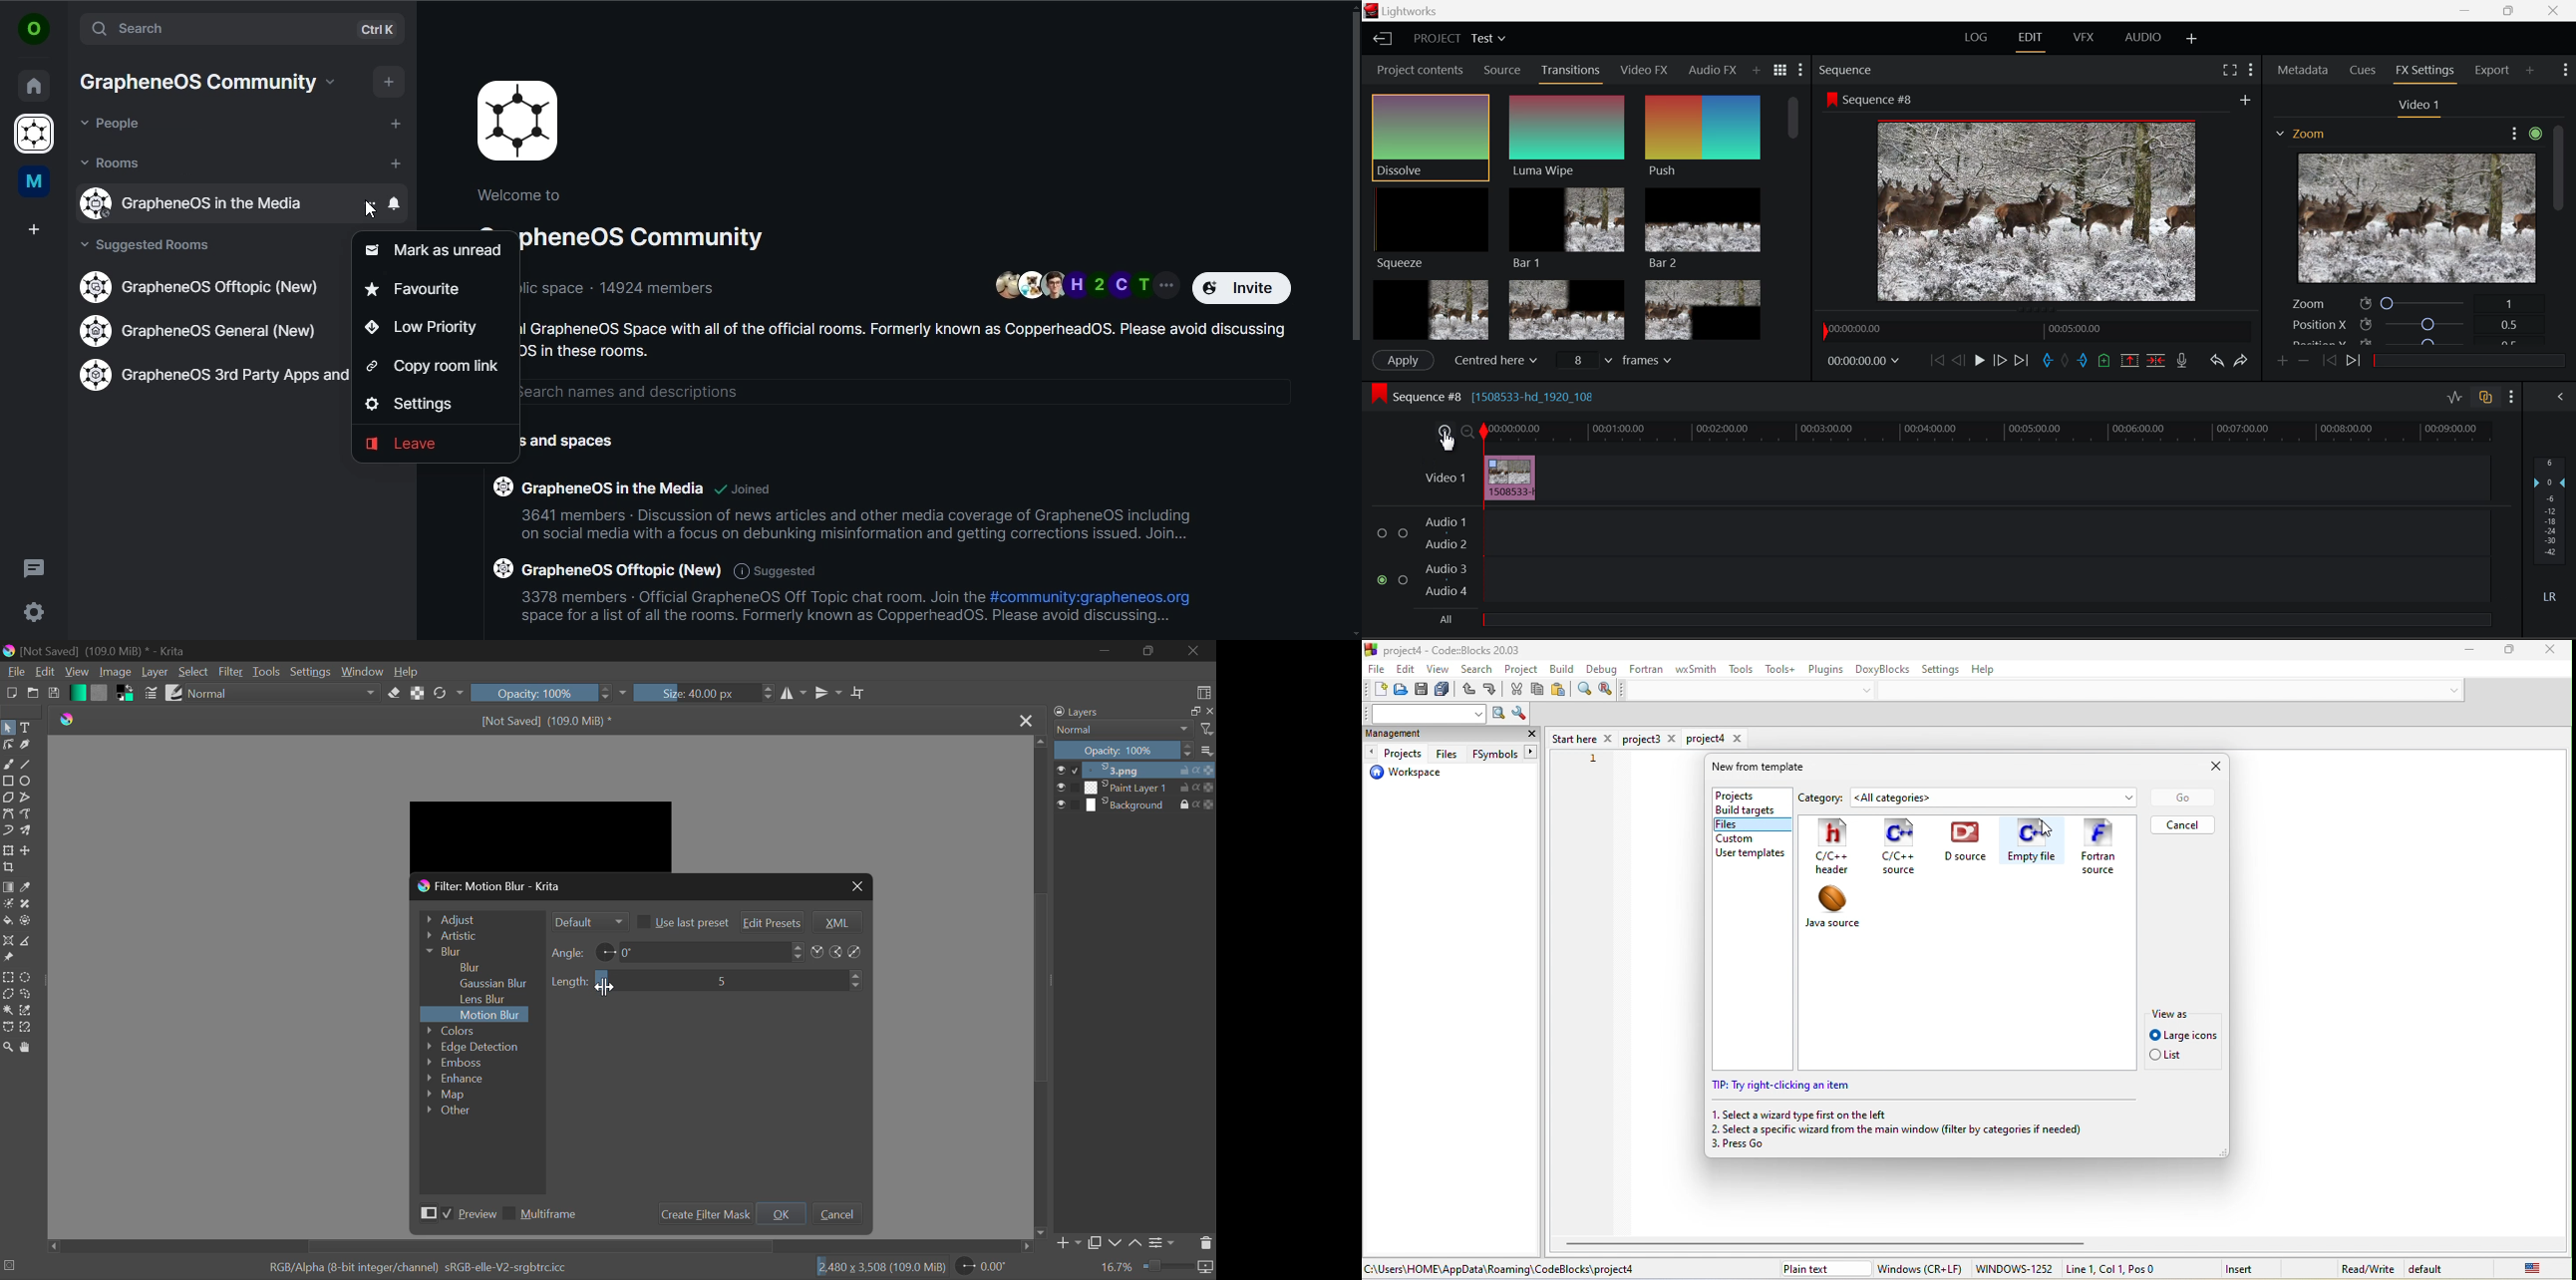 The height and width of the screenshot is (1288, 2576). Describe the element at coordinates (1746, 793) in the screenshot. I see `projects` at that location.